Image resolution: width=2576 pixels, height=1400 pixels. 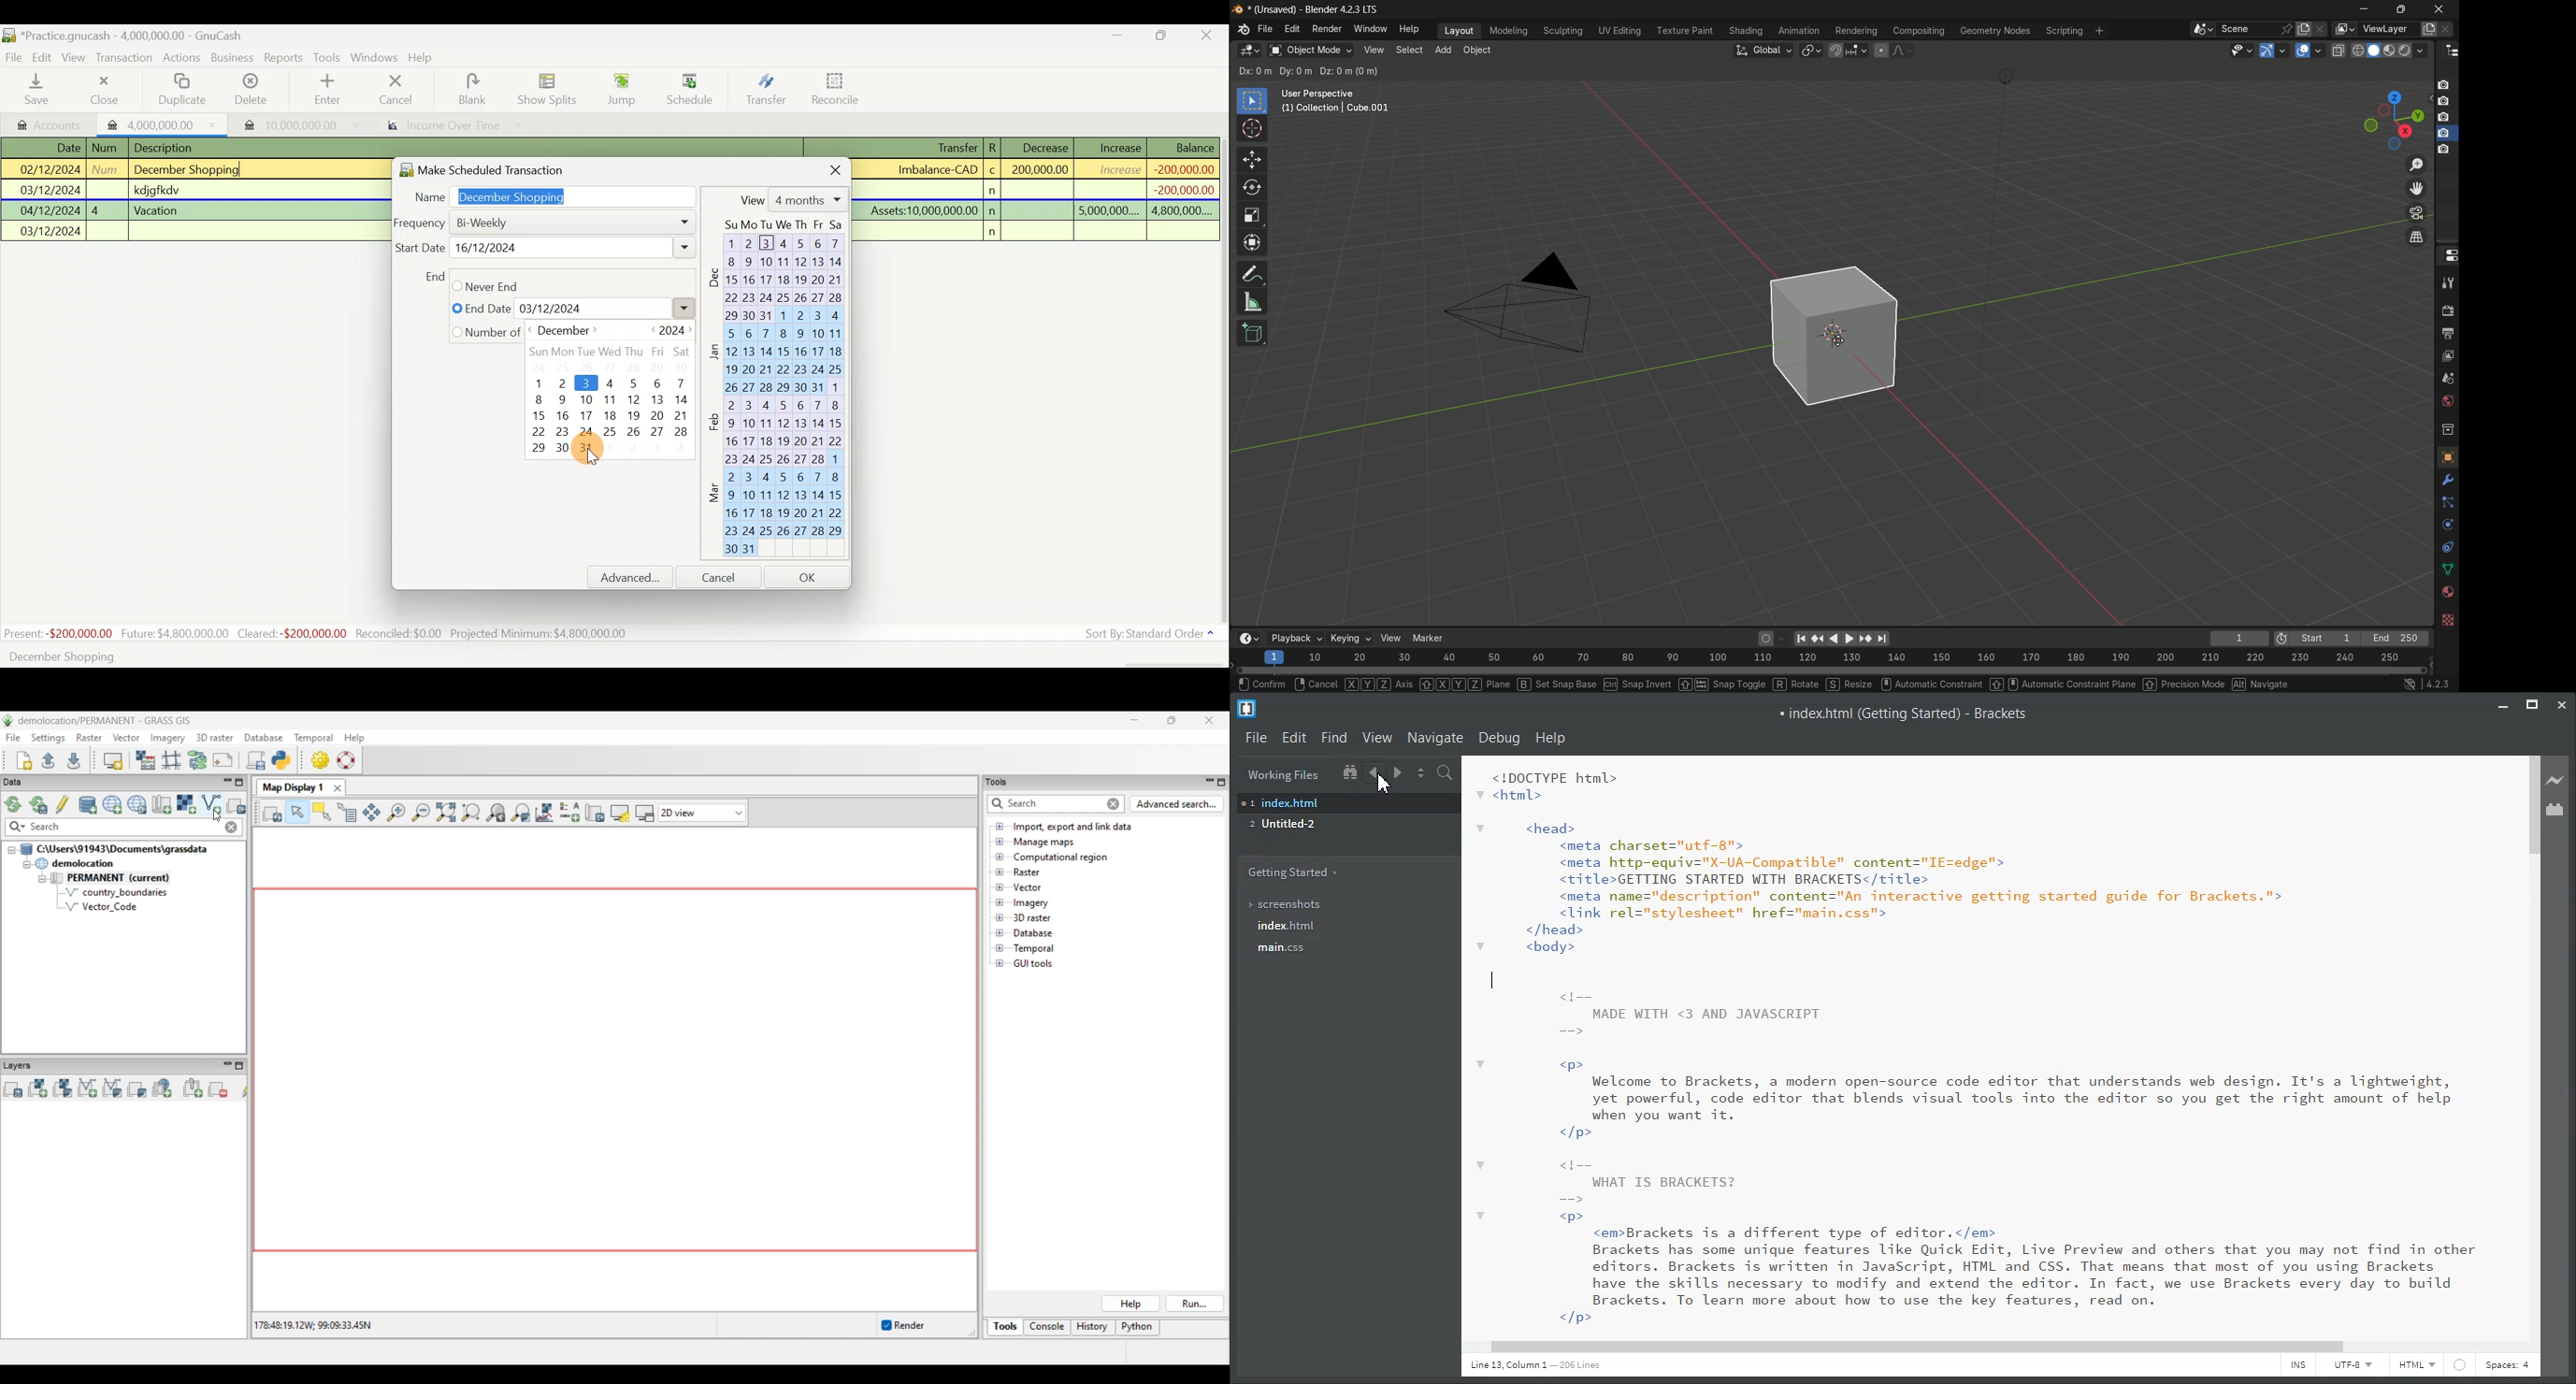 What do you see at coordinates (1288, 905) in the screenshot?
I see `Screenshots` at bounding box center [1288, 905].